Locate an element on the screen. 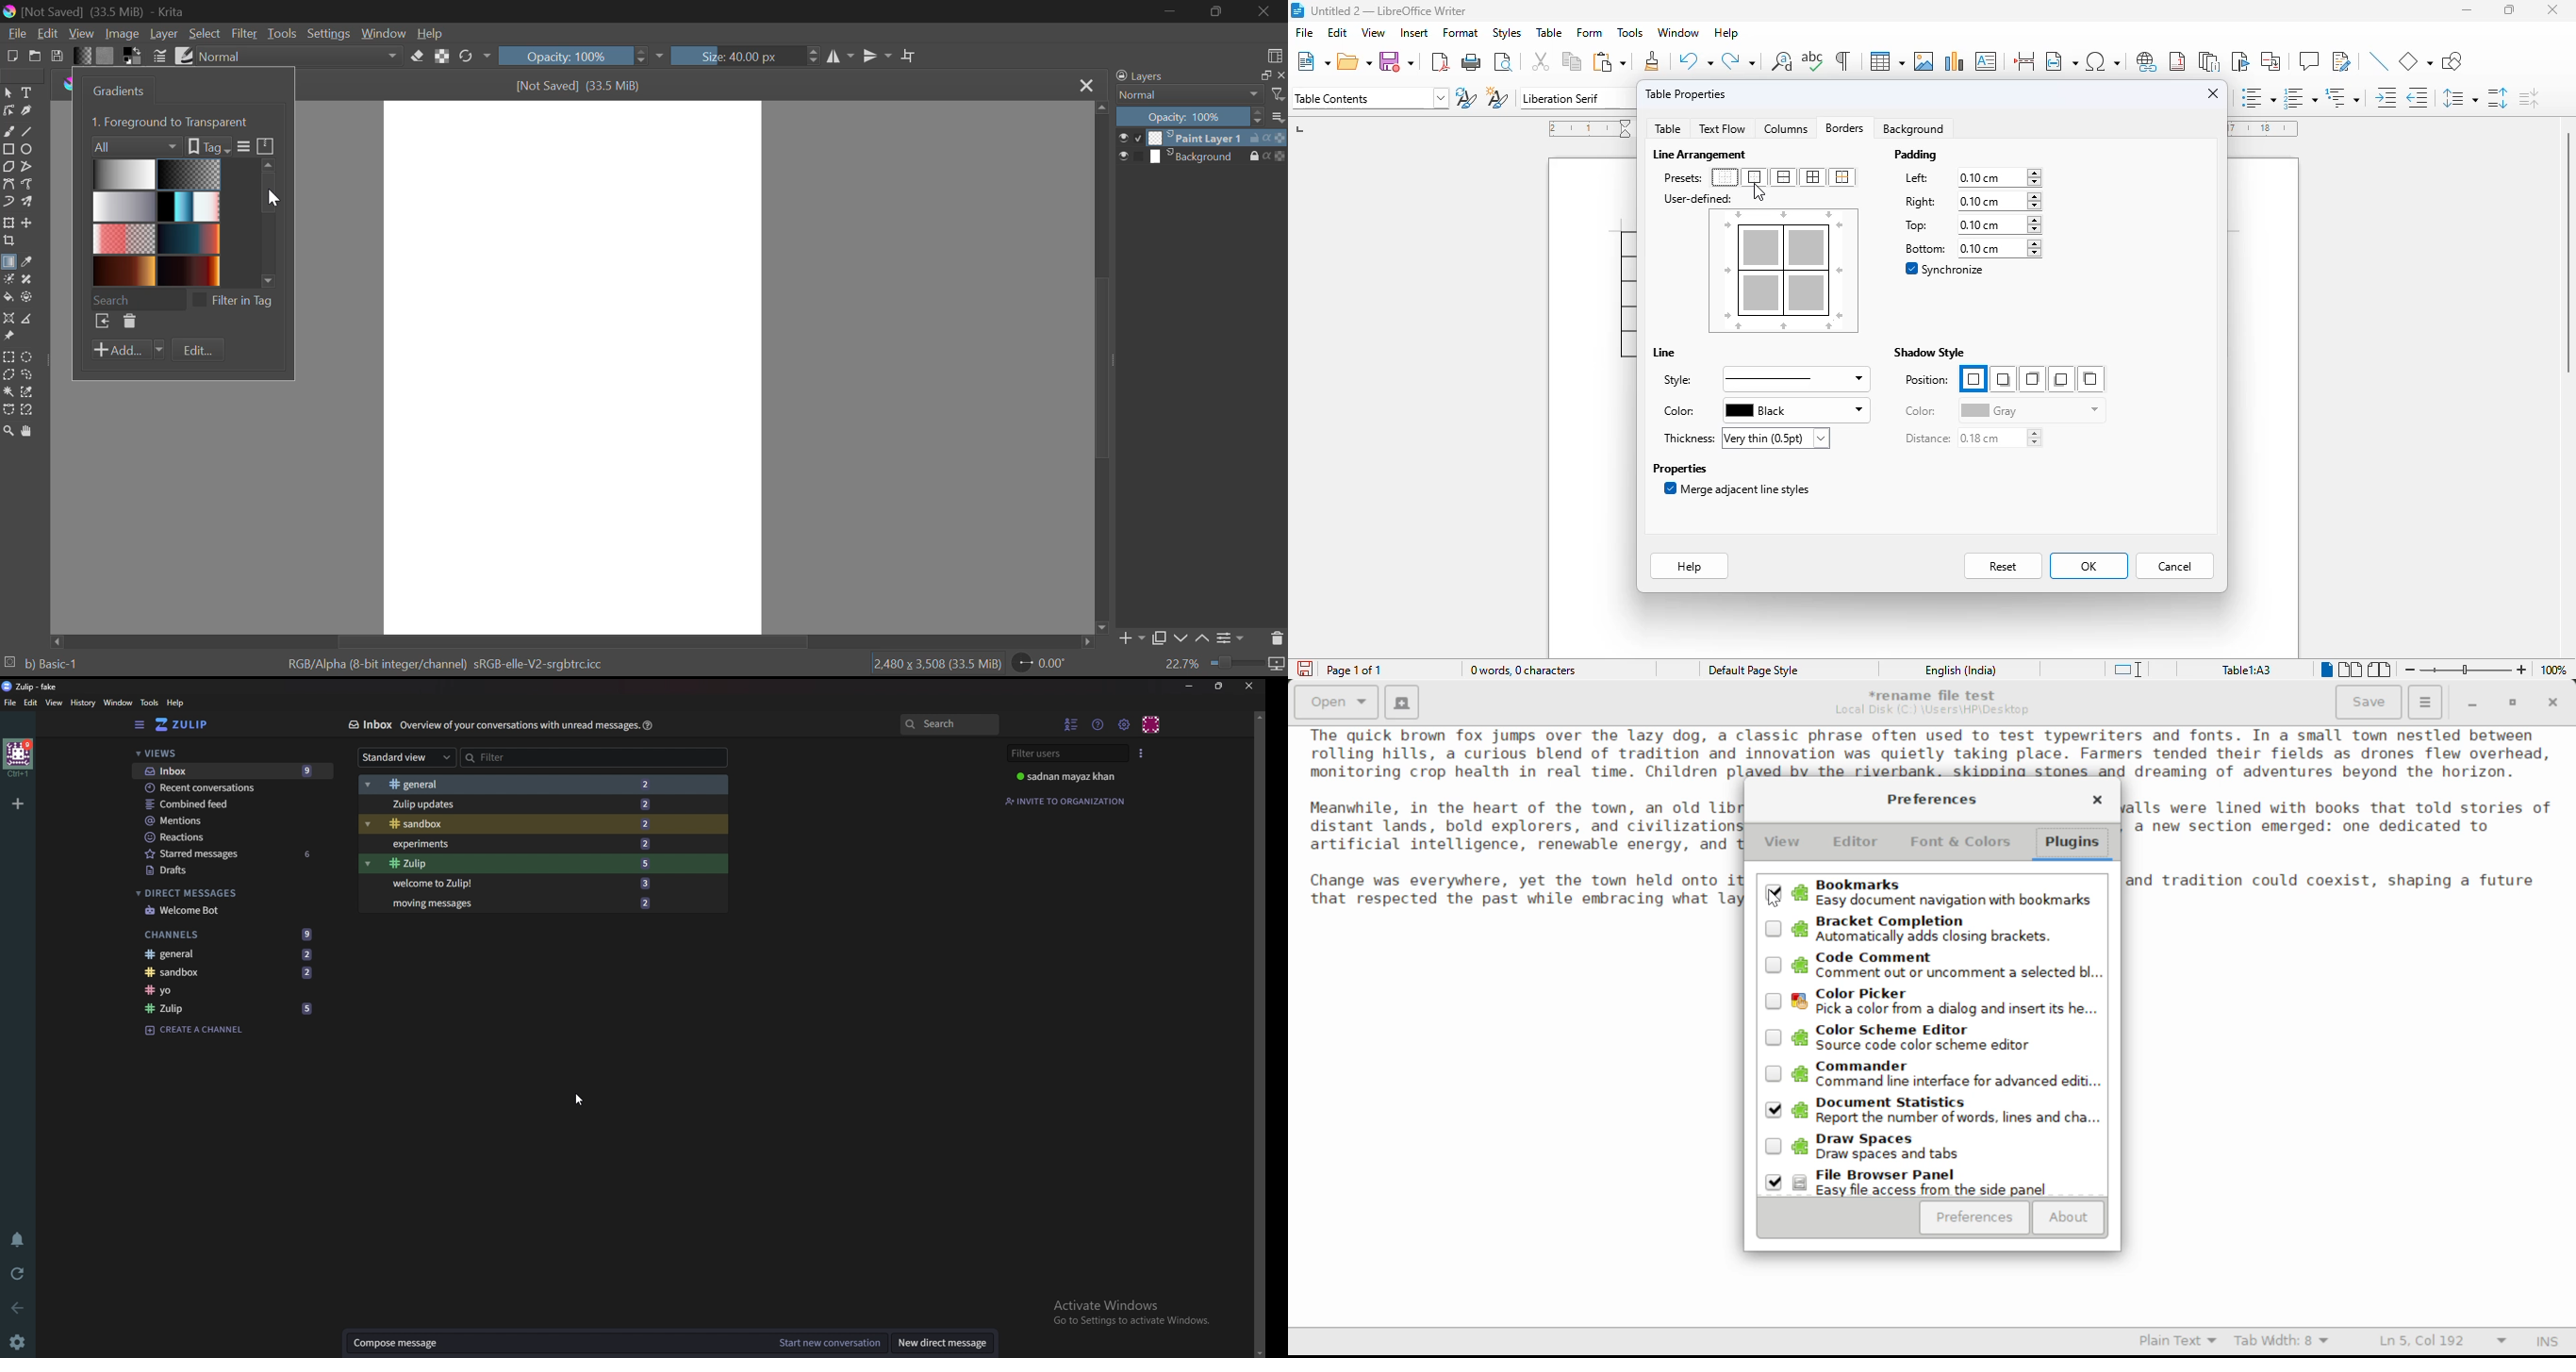 The width and height of the screenshot is (2576, 1372). View is located at coordinates (54, 703).